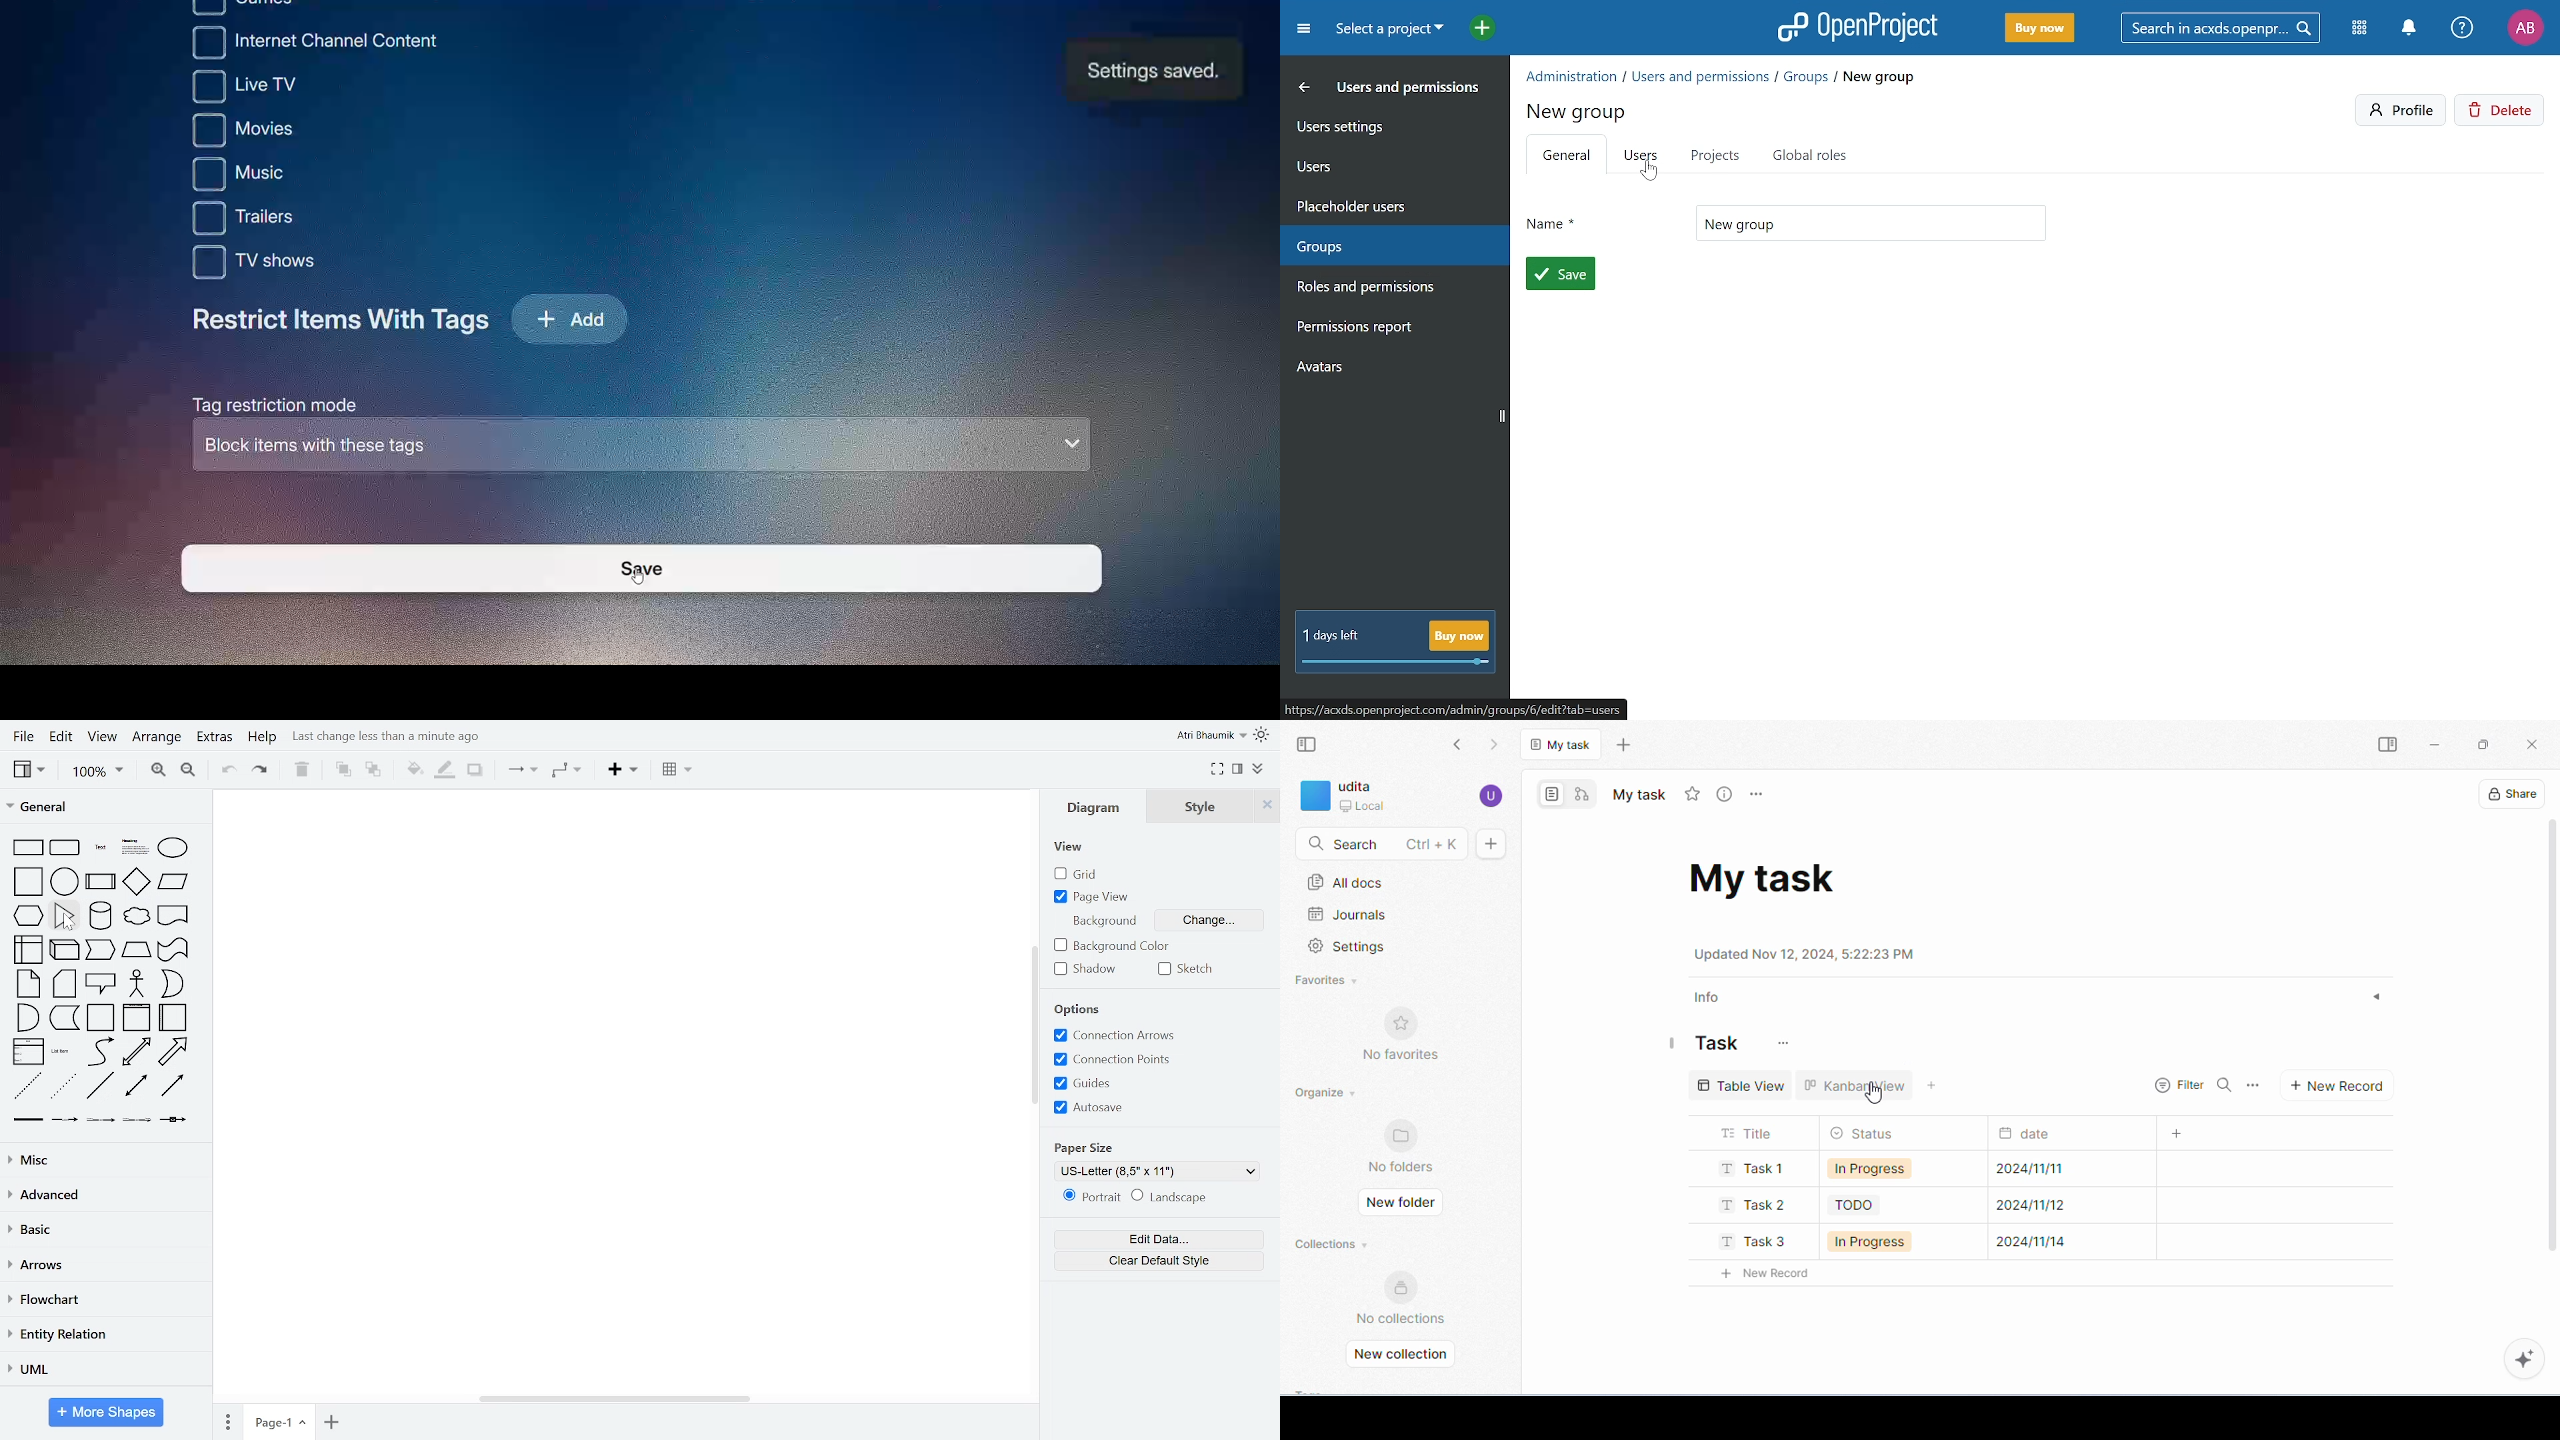  I want to click on landscape, so click(1170, 1197).